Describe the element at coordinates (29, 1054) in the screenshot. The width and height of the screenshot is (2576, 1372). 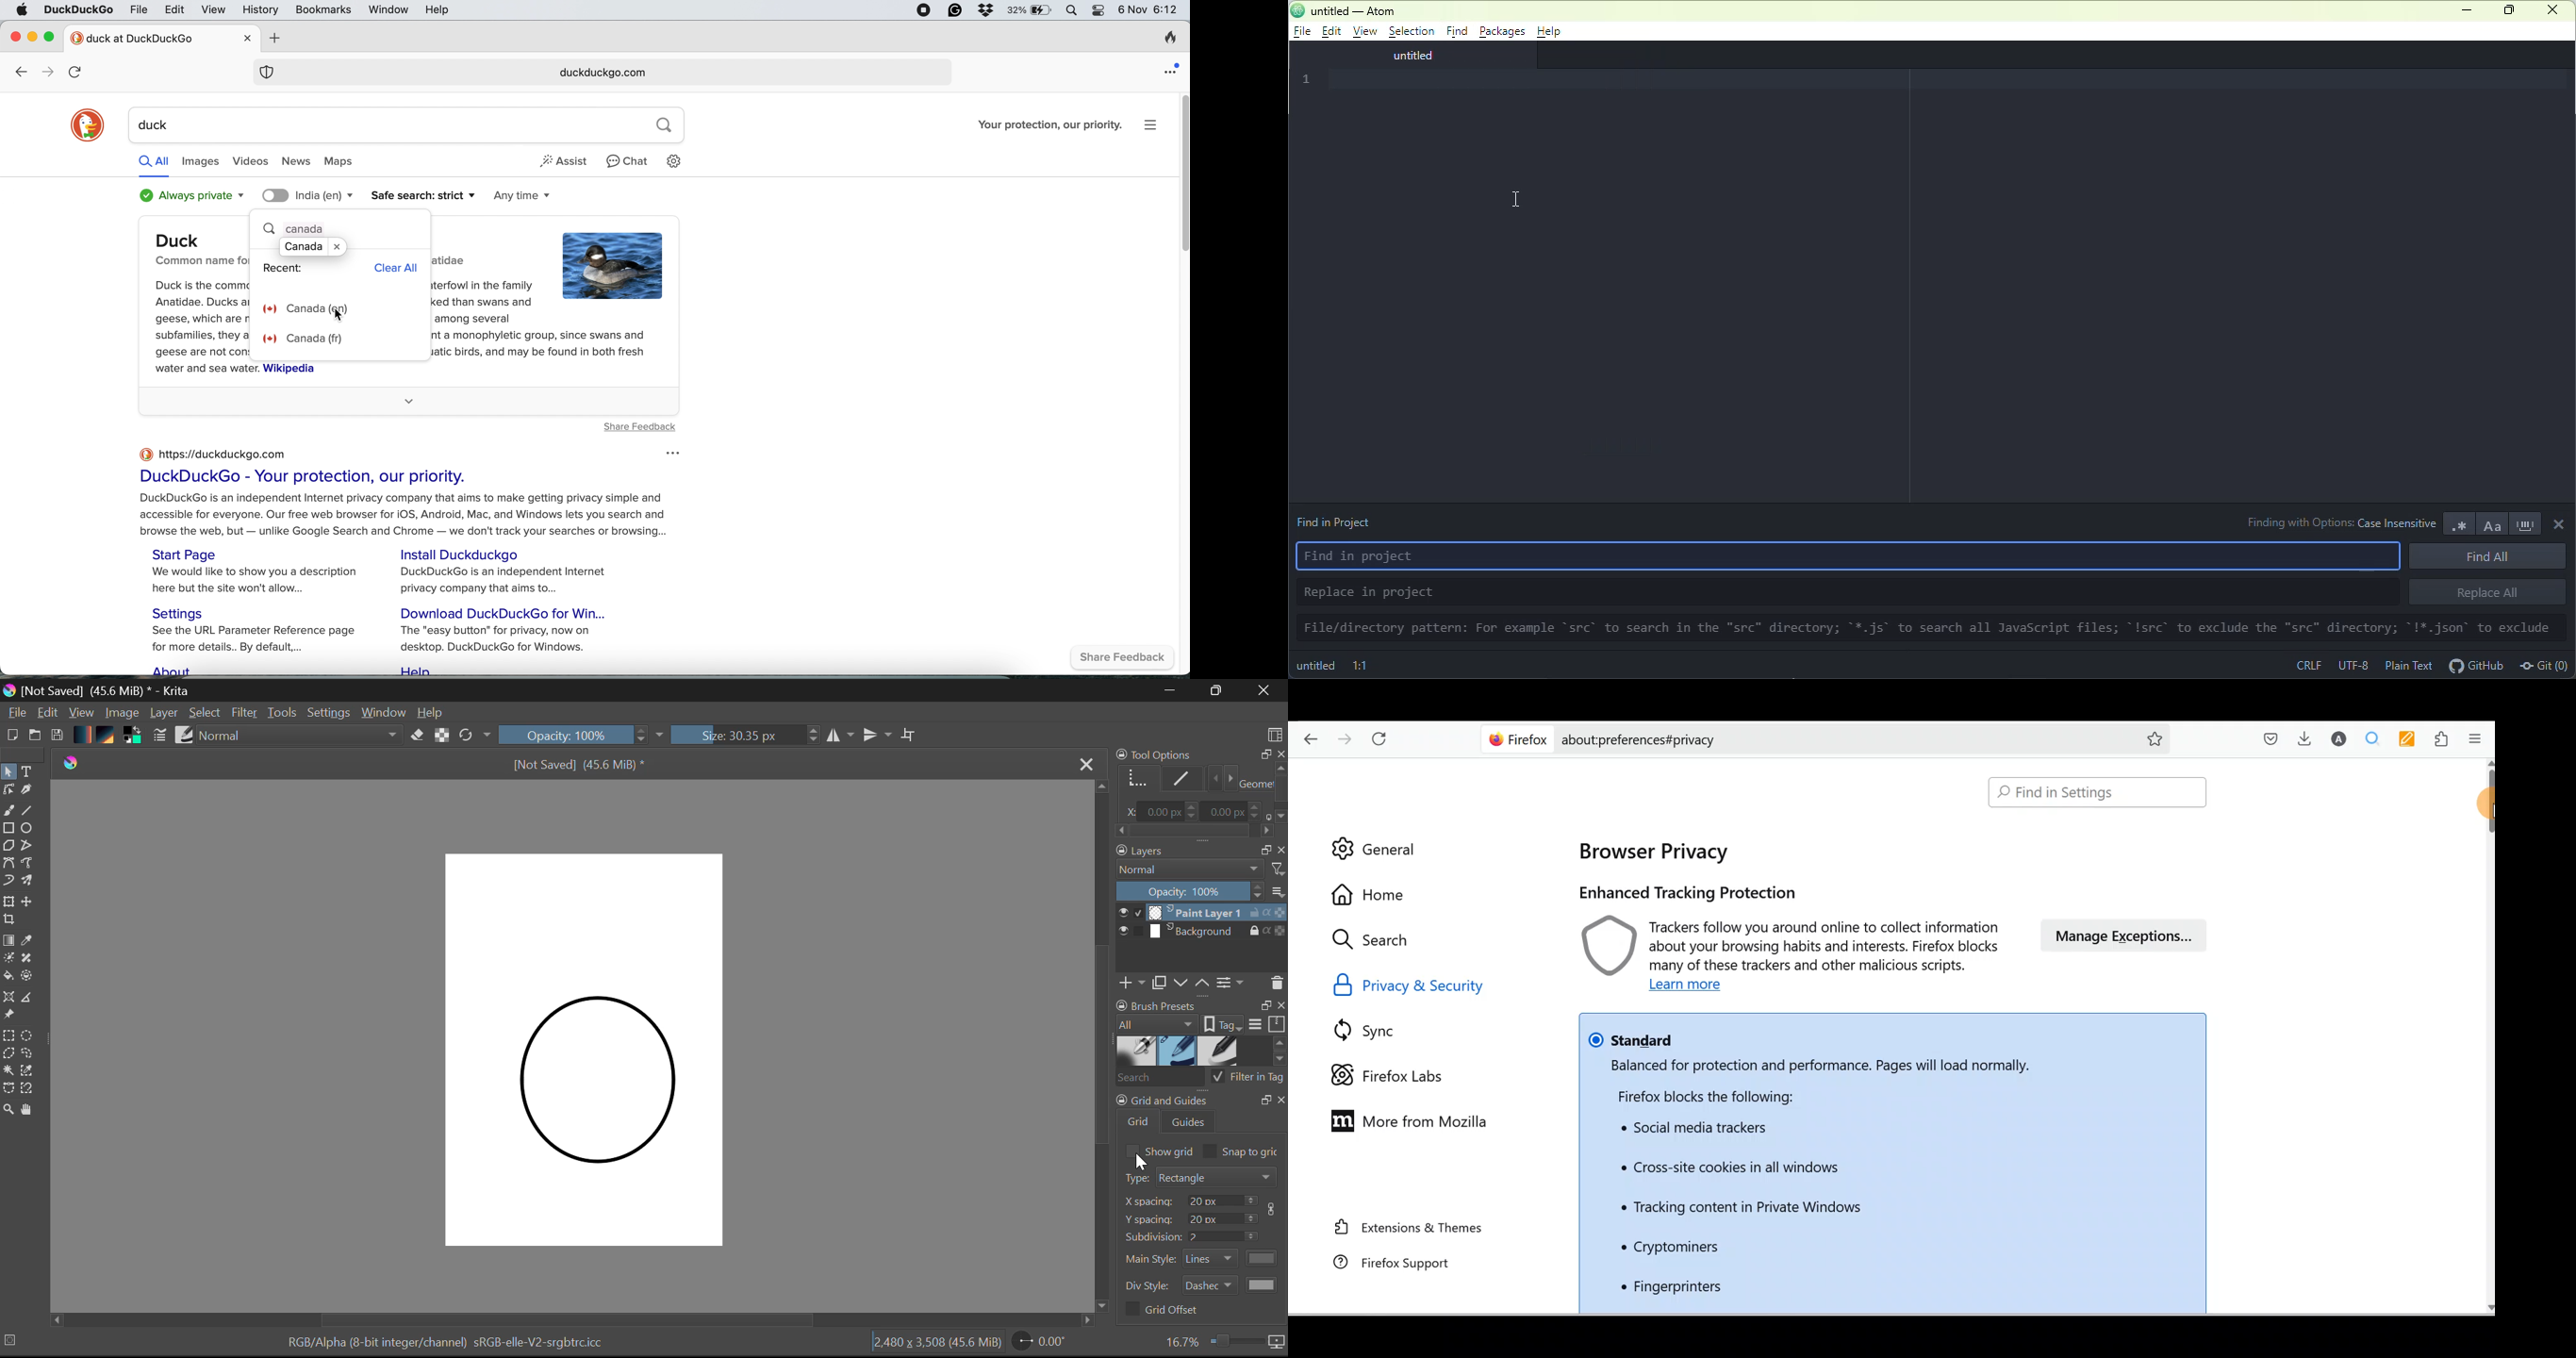
I see `Freehand Selection` at that location.